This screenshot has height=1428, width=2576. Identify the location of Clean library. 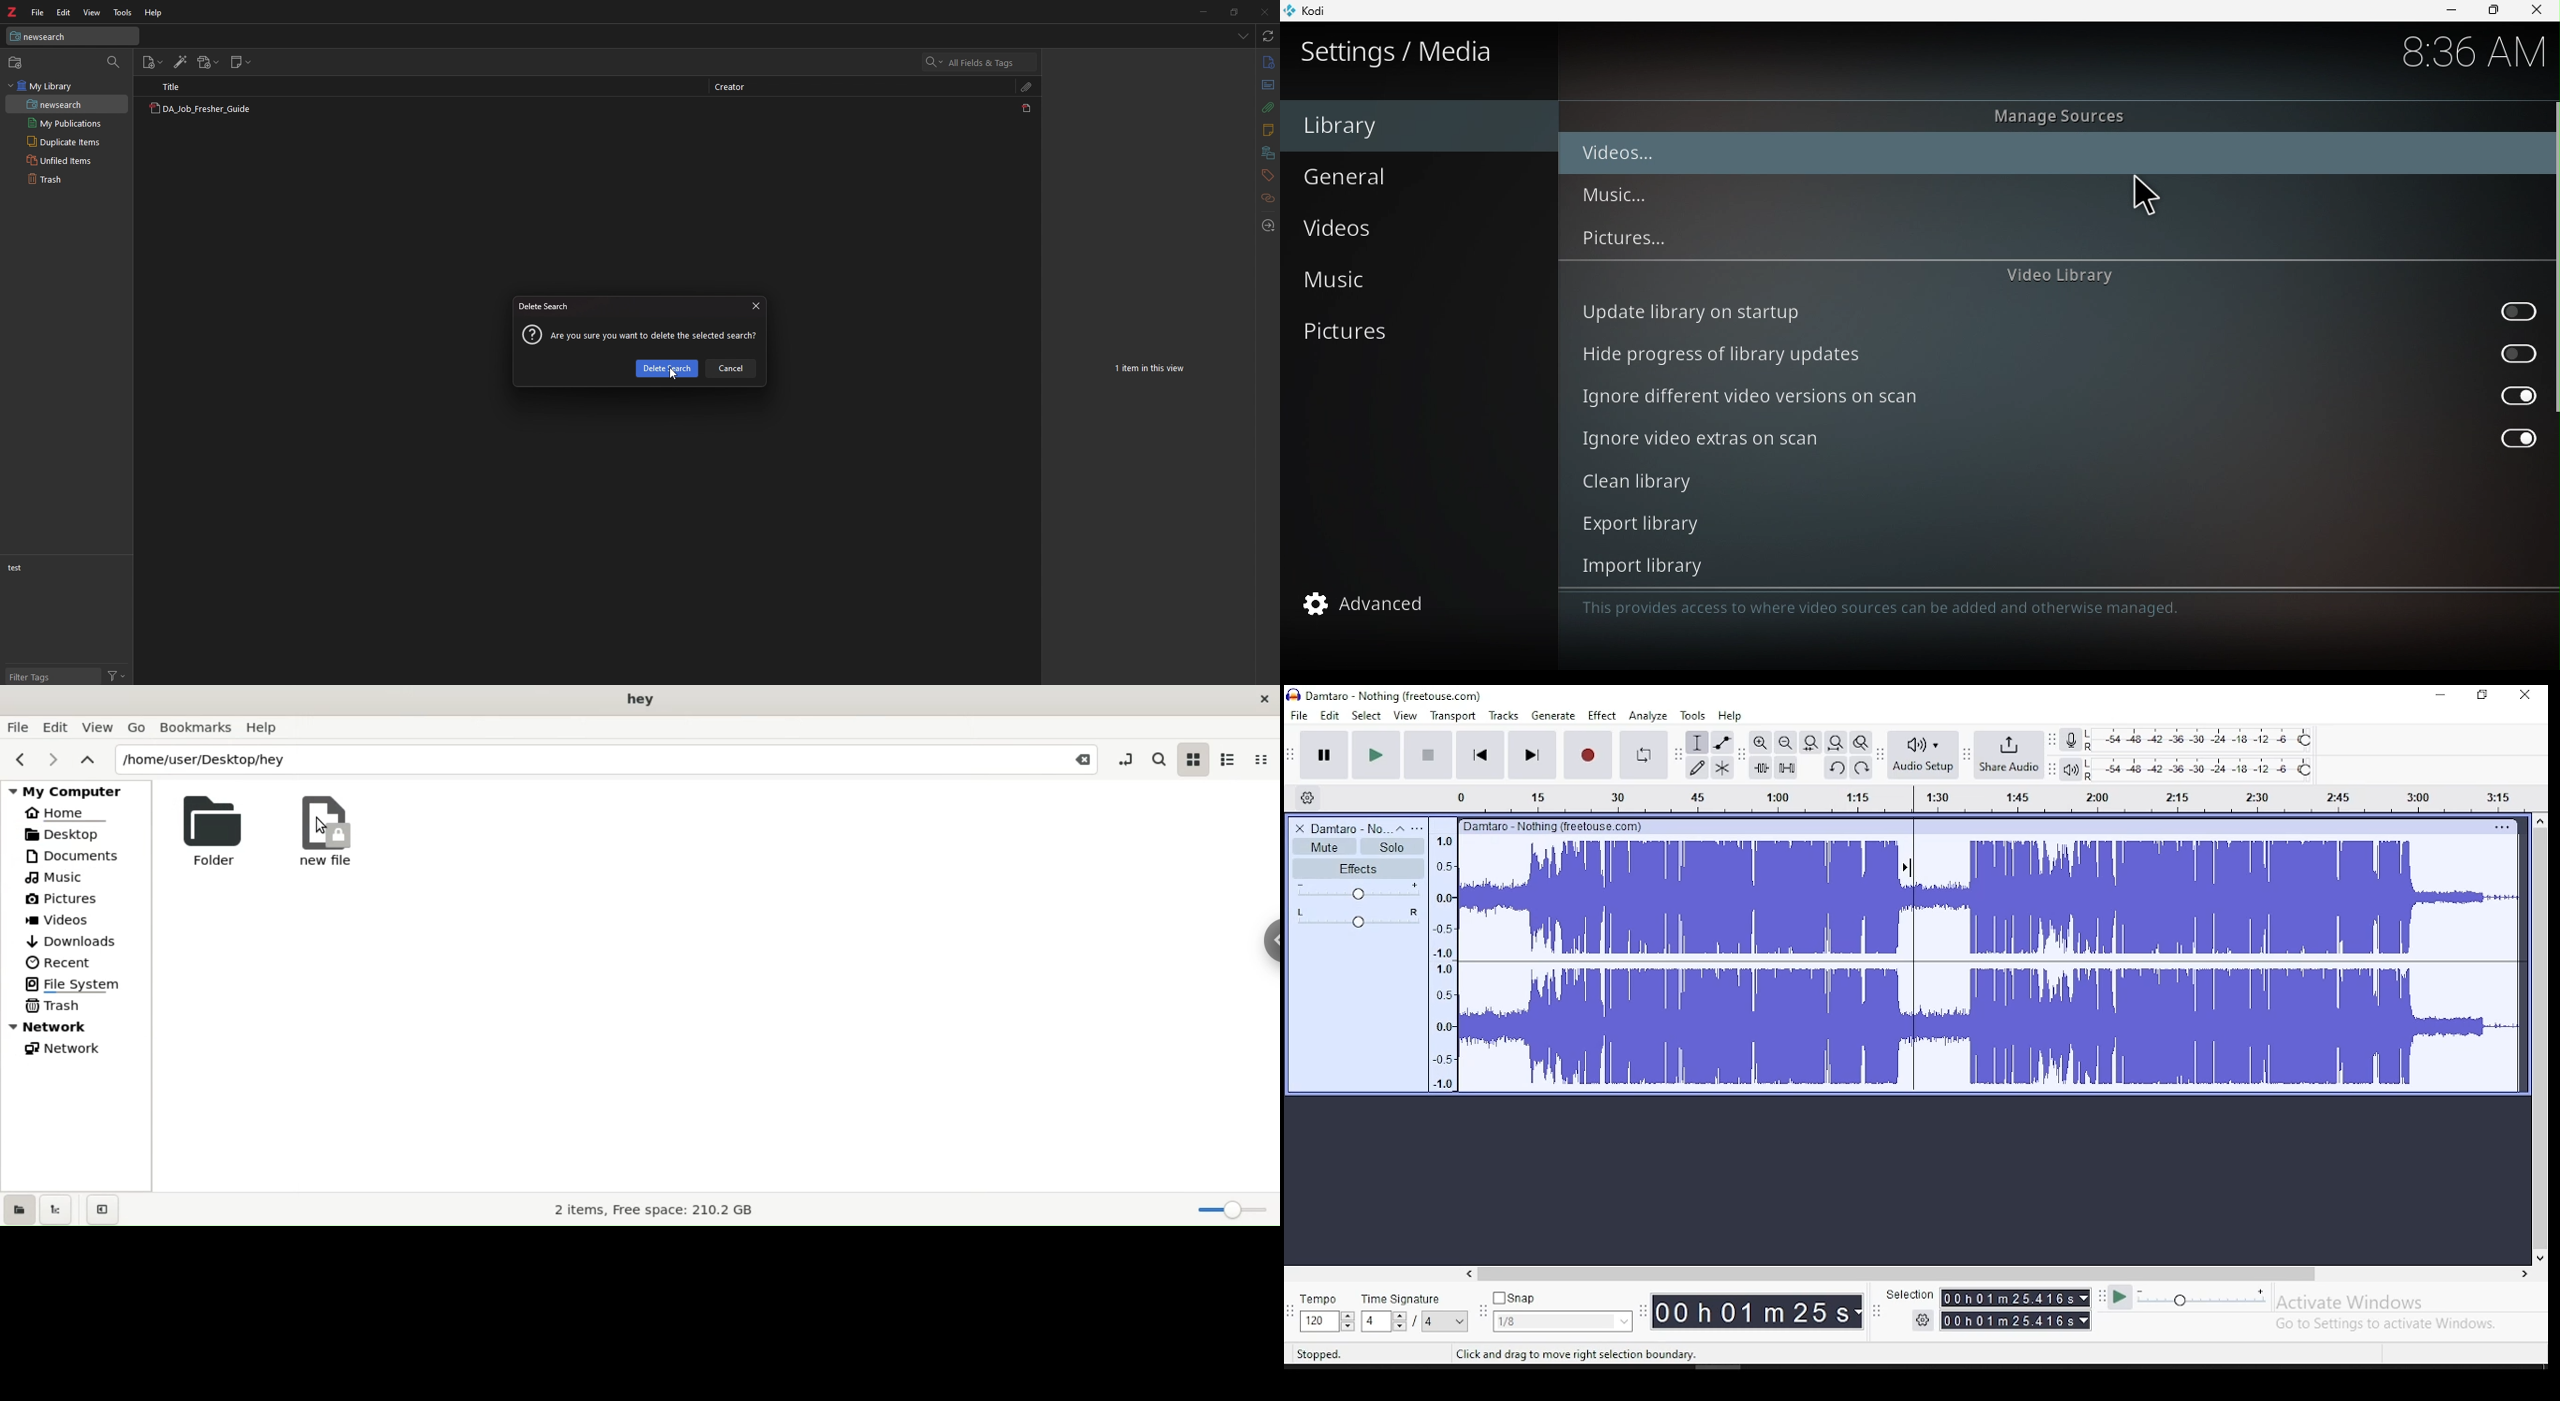
(2053, 484).